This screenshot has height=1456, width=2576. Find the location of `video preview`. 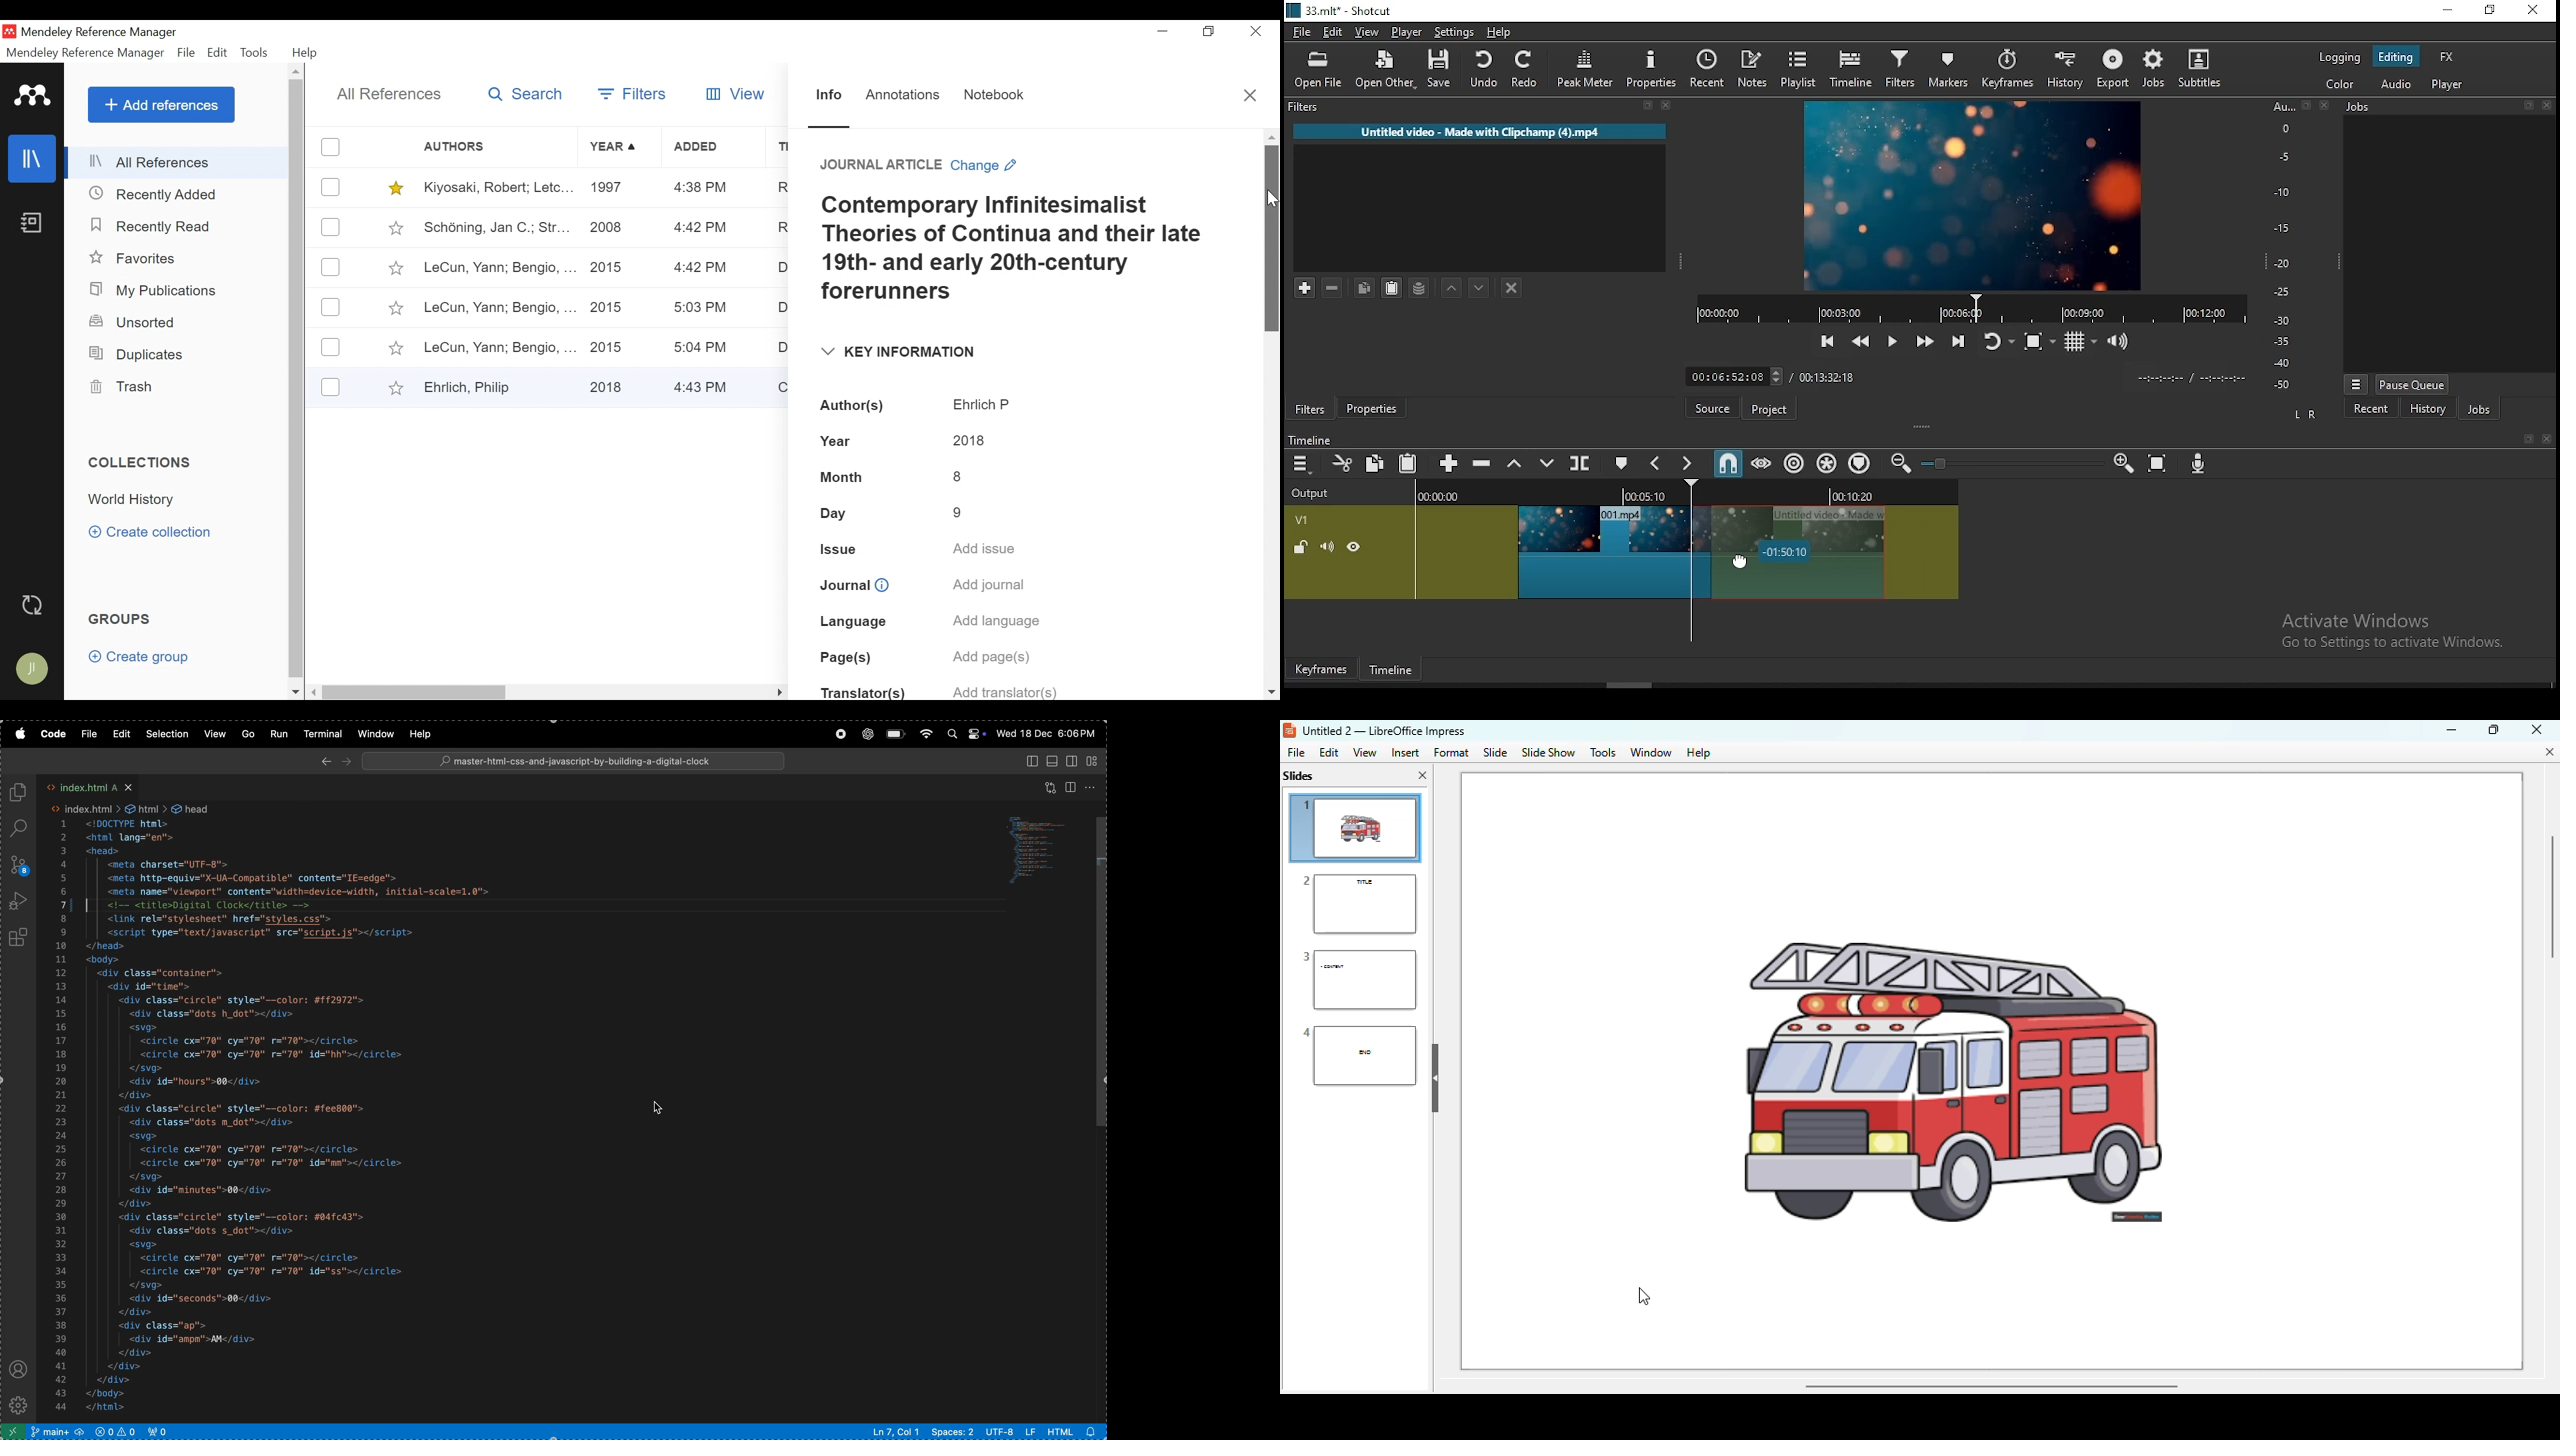

video preview is located at coordinates (1975, 197).